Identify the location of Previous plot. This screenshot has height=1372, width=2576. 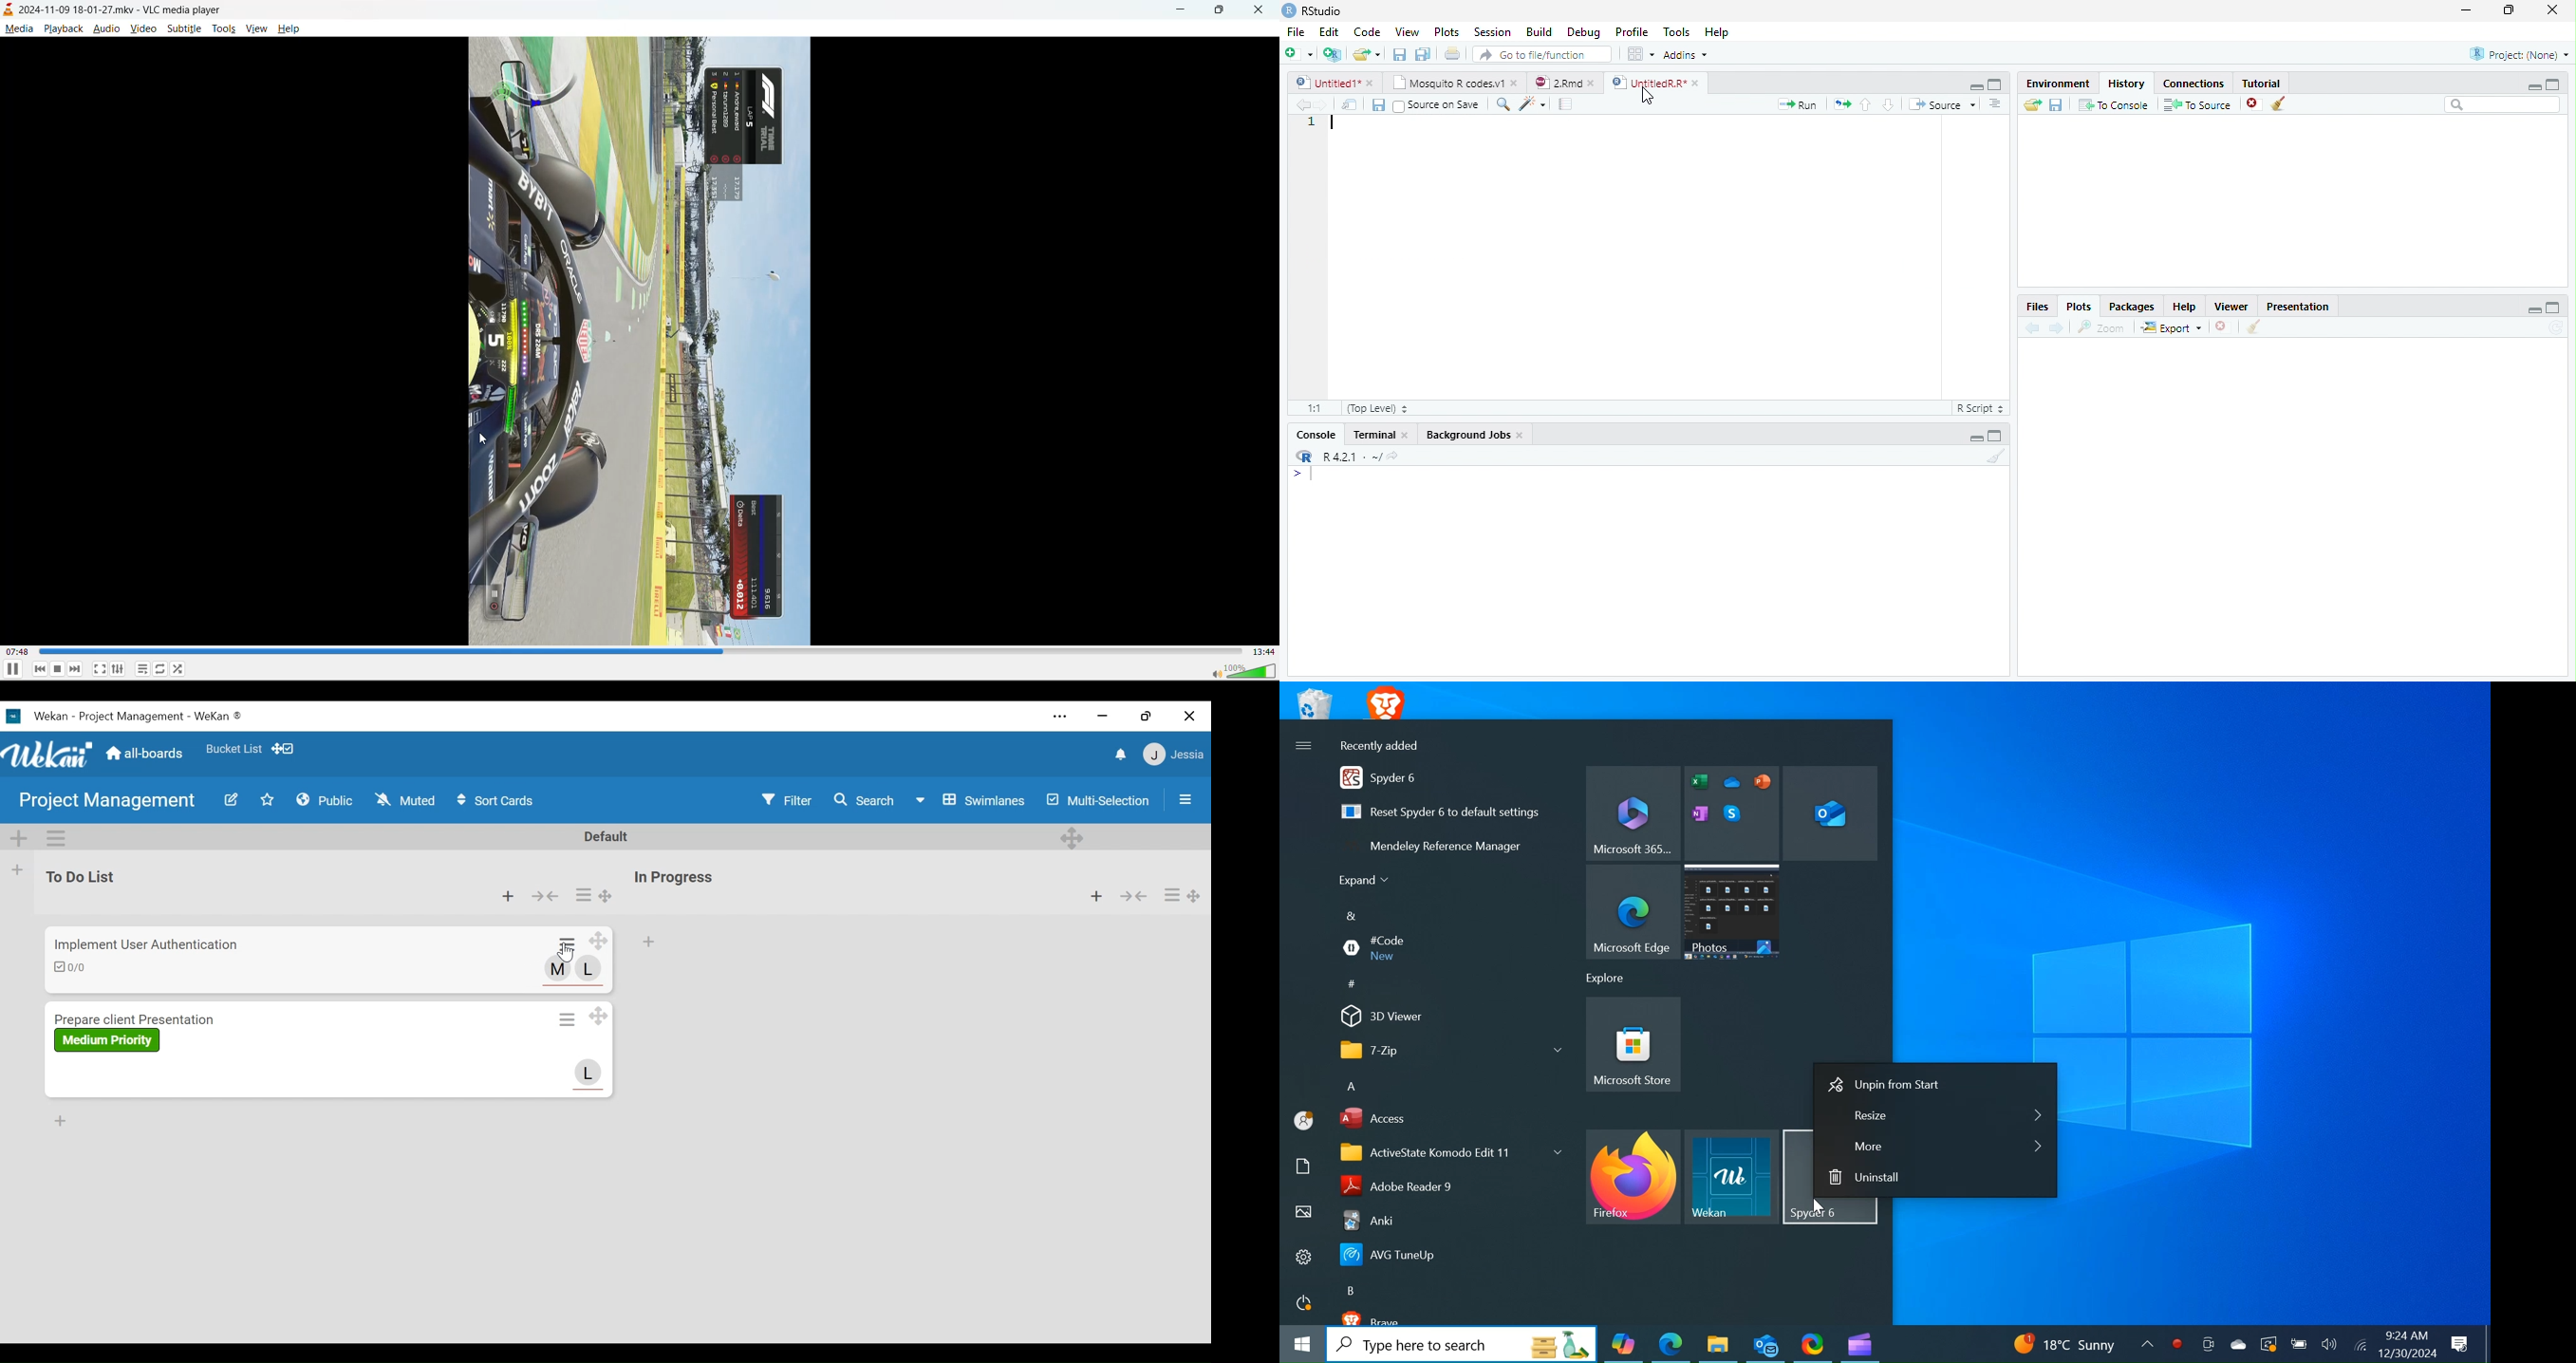
(2033, 327).